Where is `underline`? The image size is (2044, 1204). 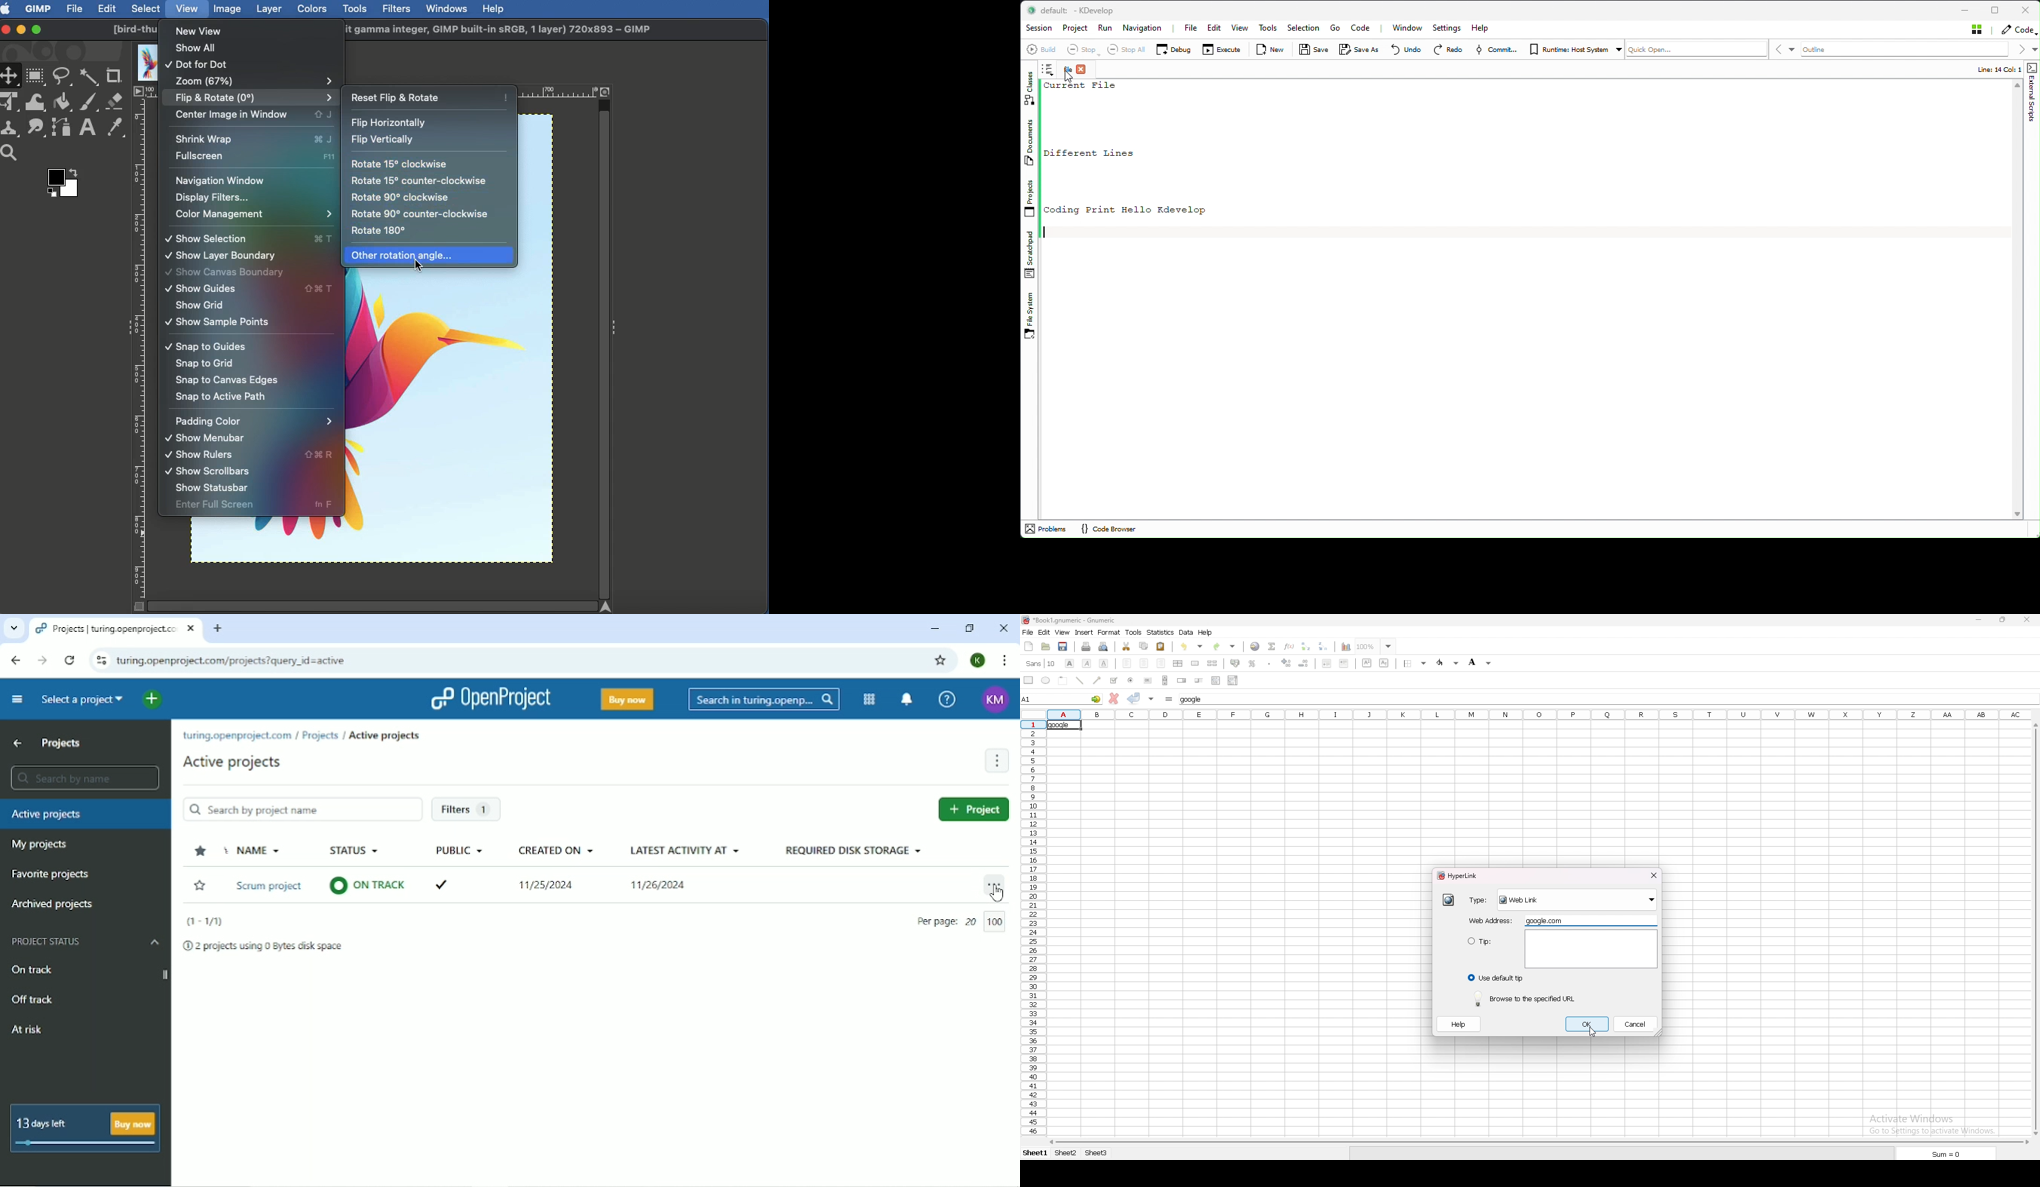 underline is located at coordinates (1103, 663).